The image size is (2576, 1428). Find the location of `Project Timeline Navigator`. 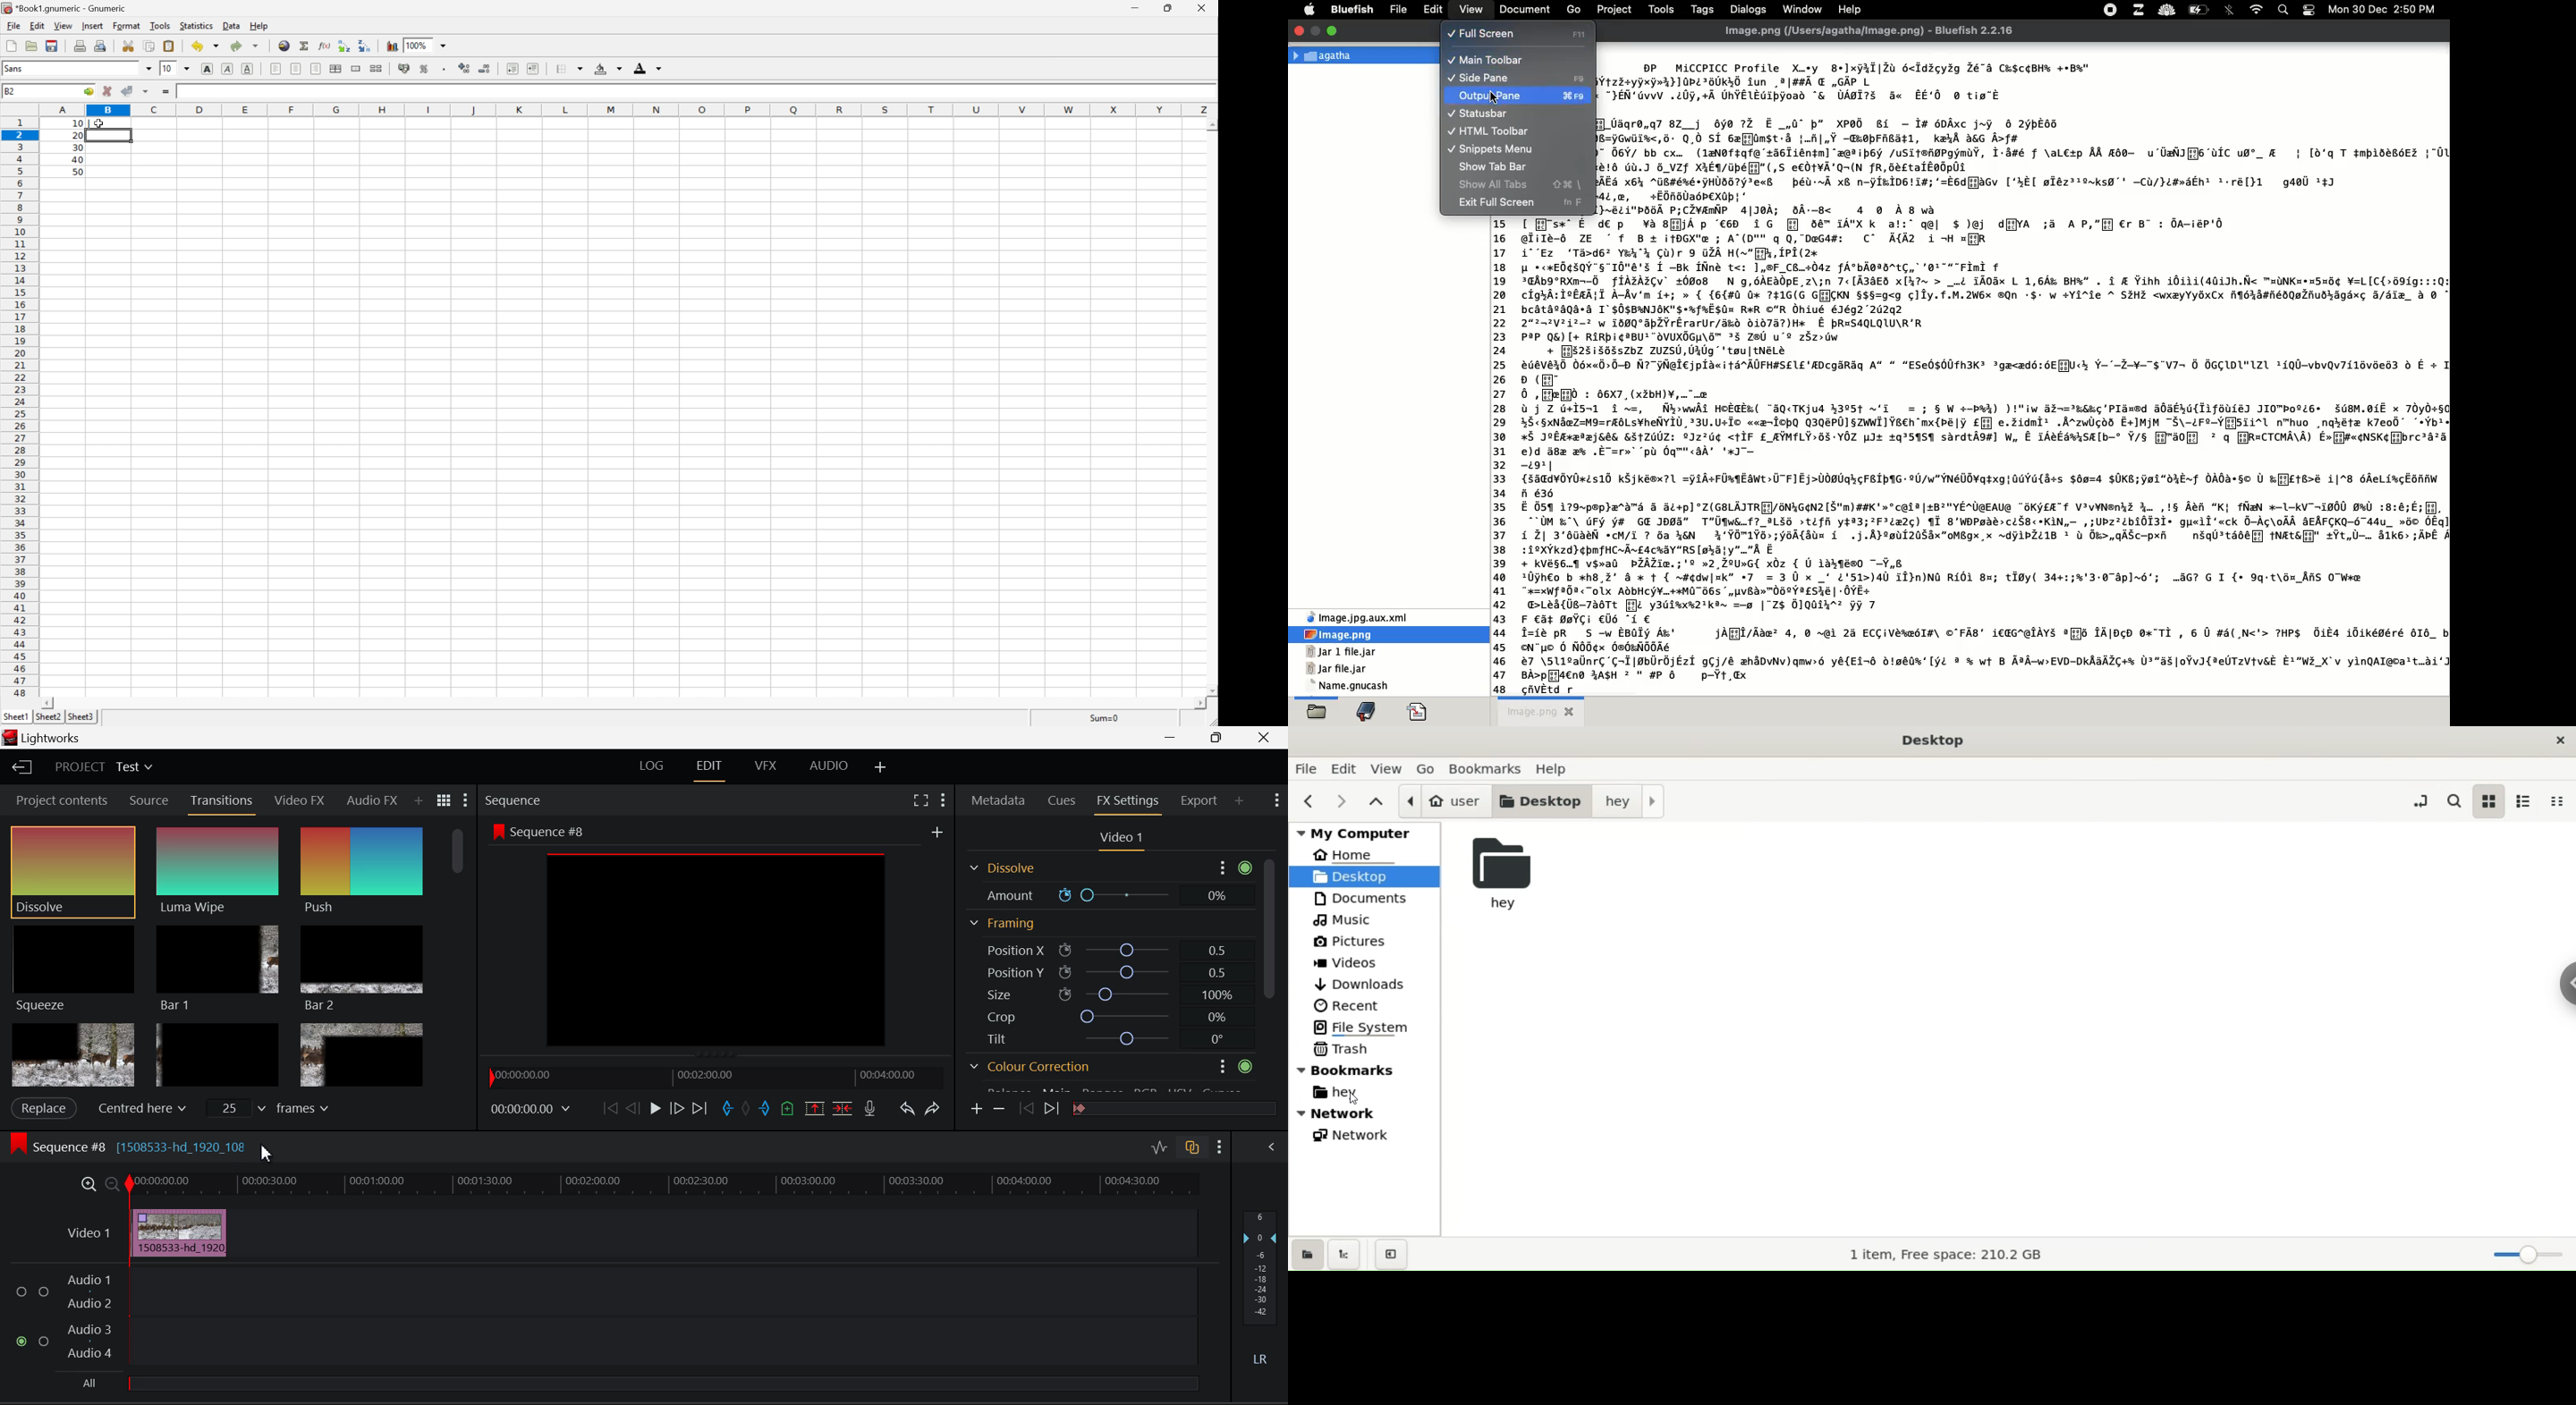

Project Timeline Navigator is located at coordinates (716, 1076).